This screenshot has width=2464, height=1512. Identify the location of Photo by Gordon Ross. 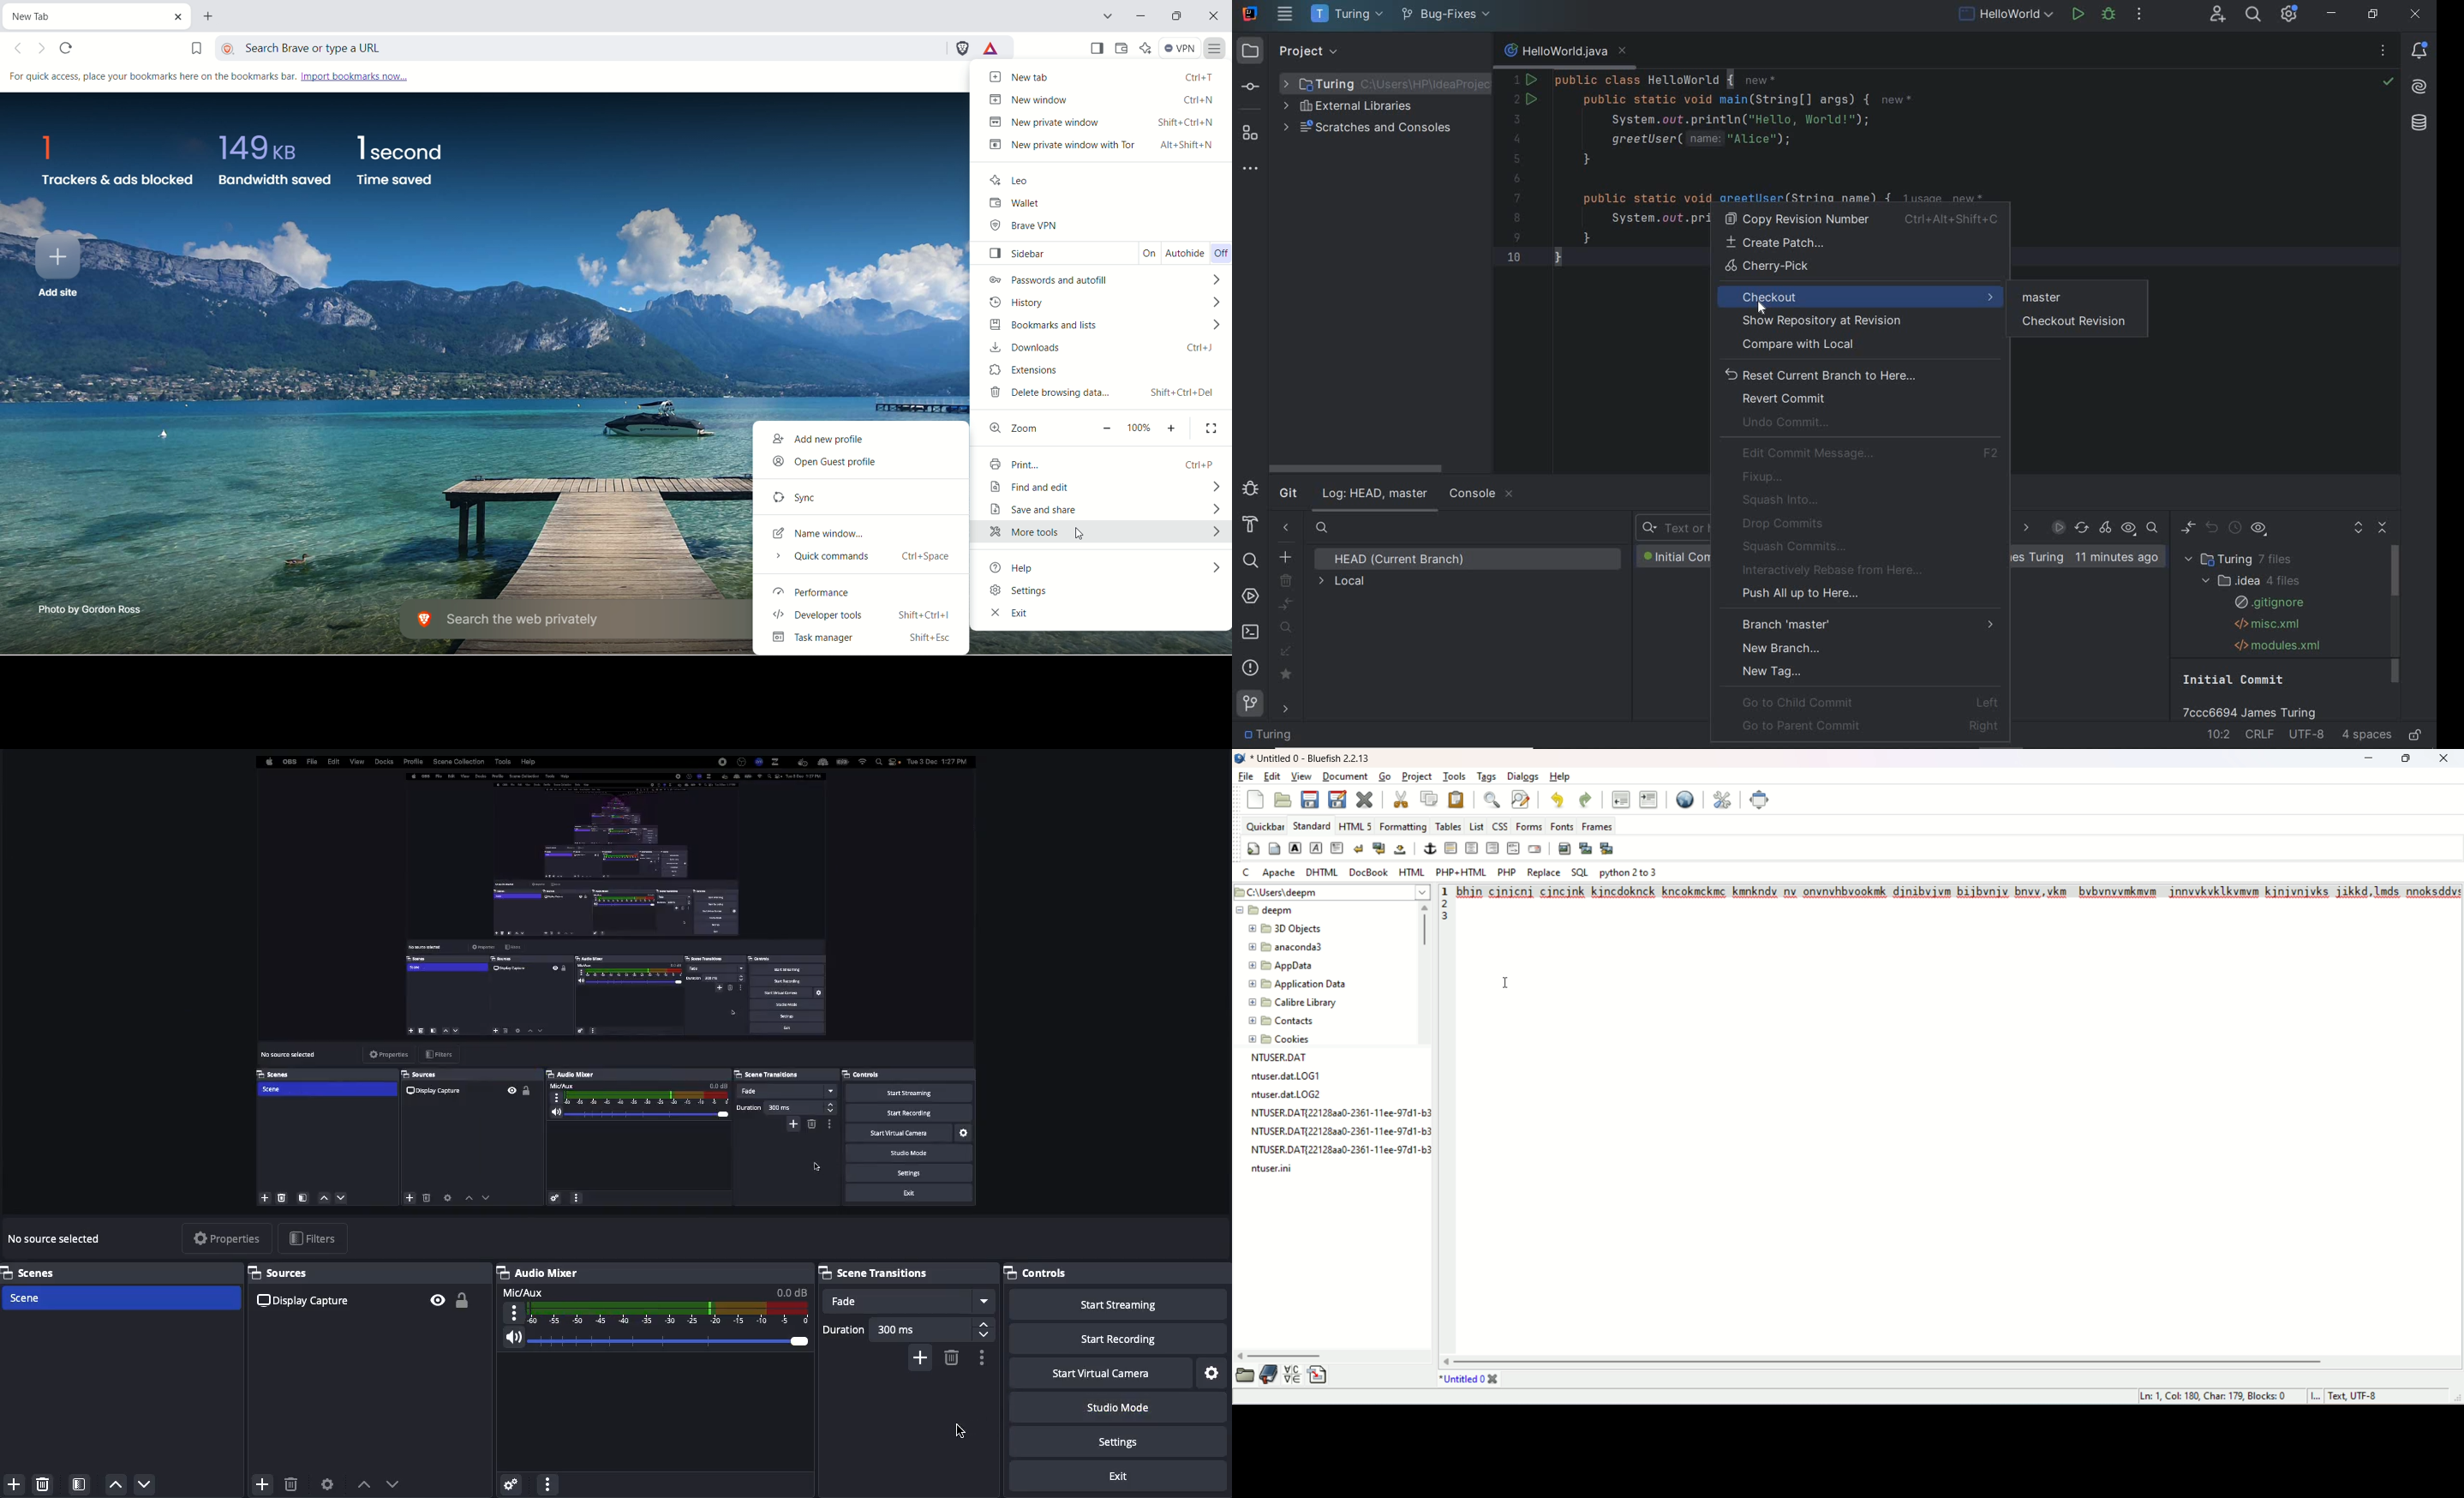
(93, 610).